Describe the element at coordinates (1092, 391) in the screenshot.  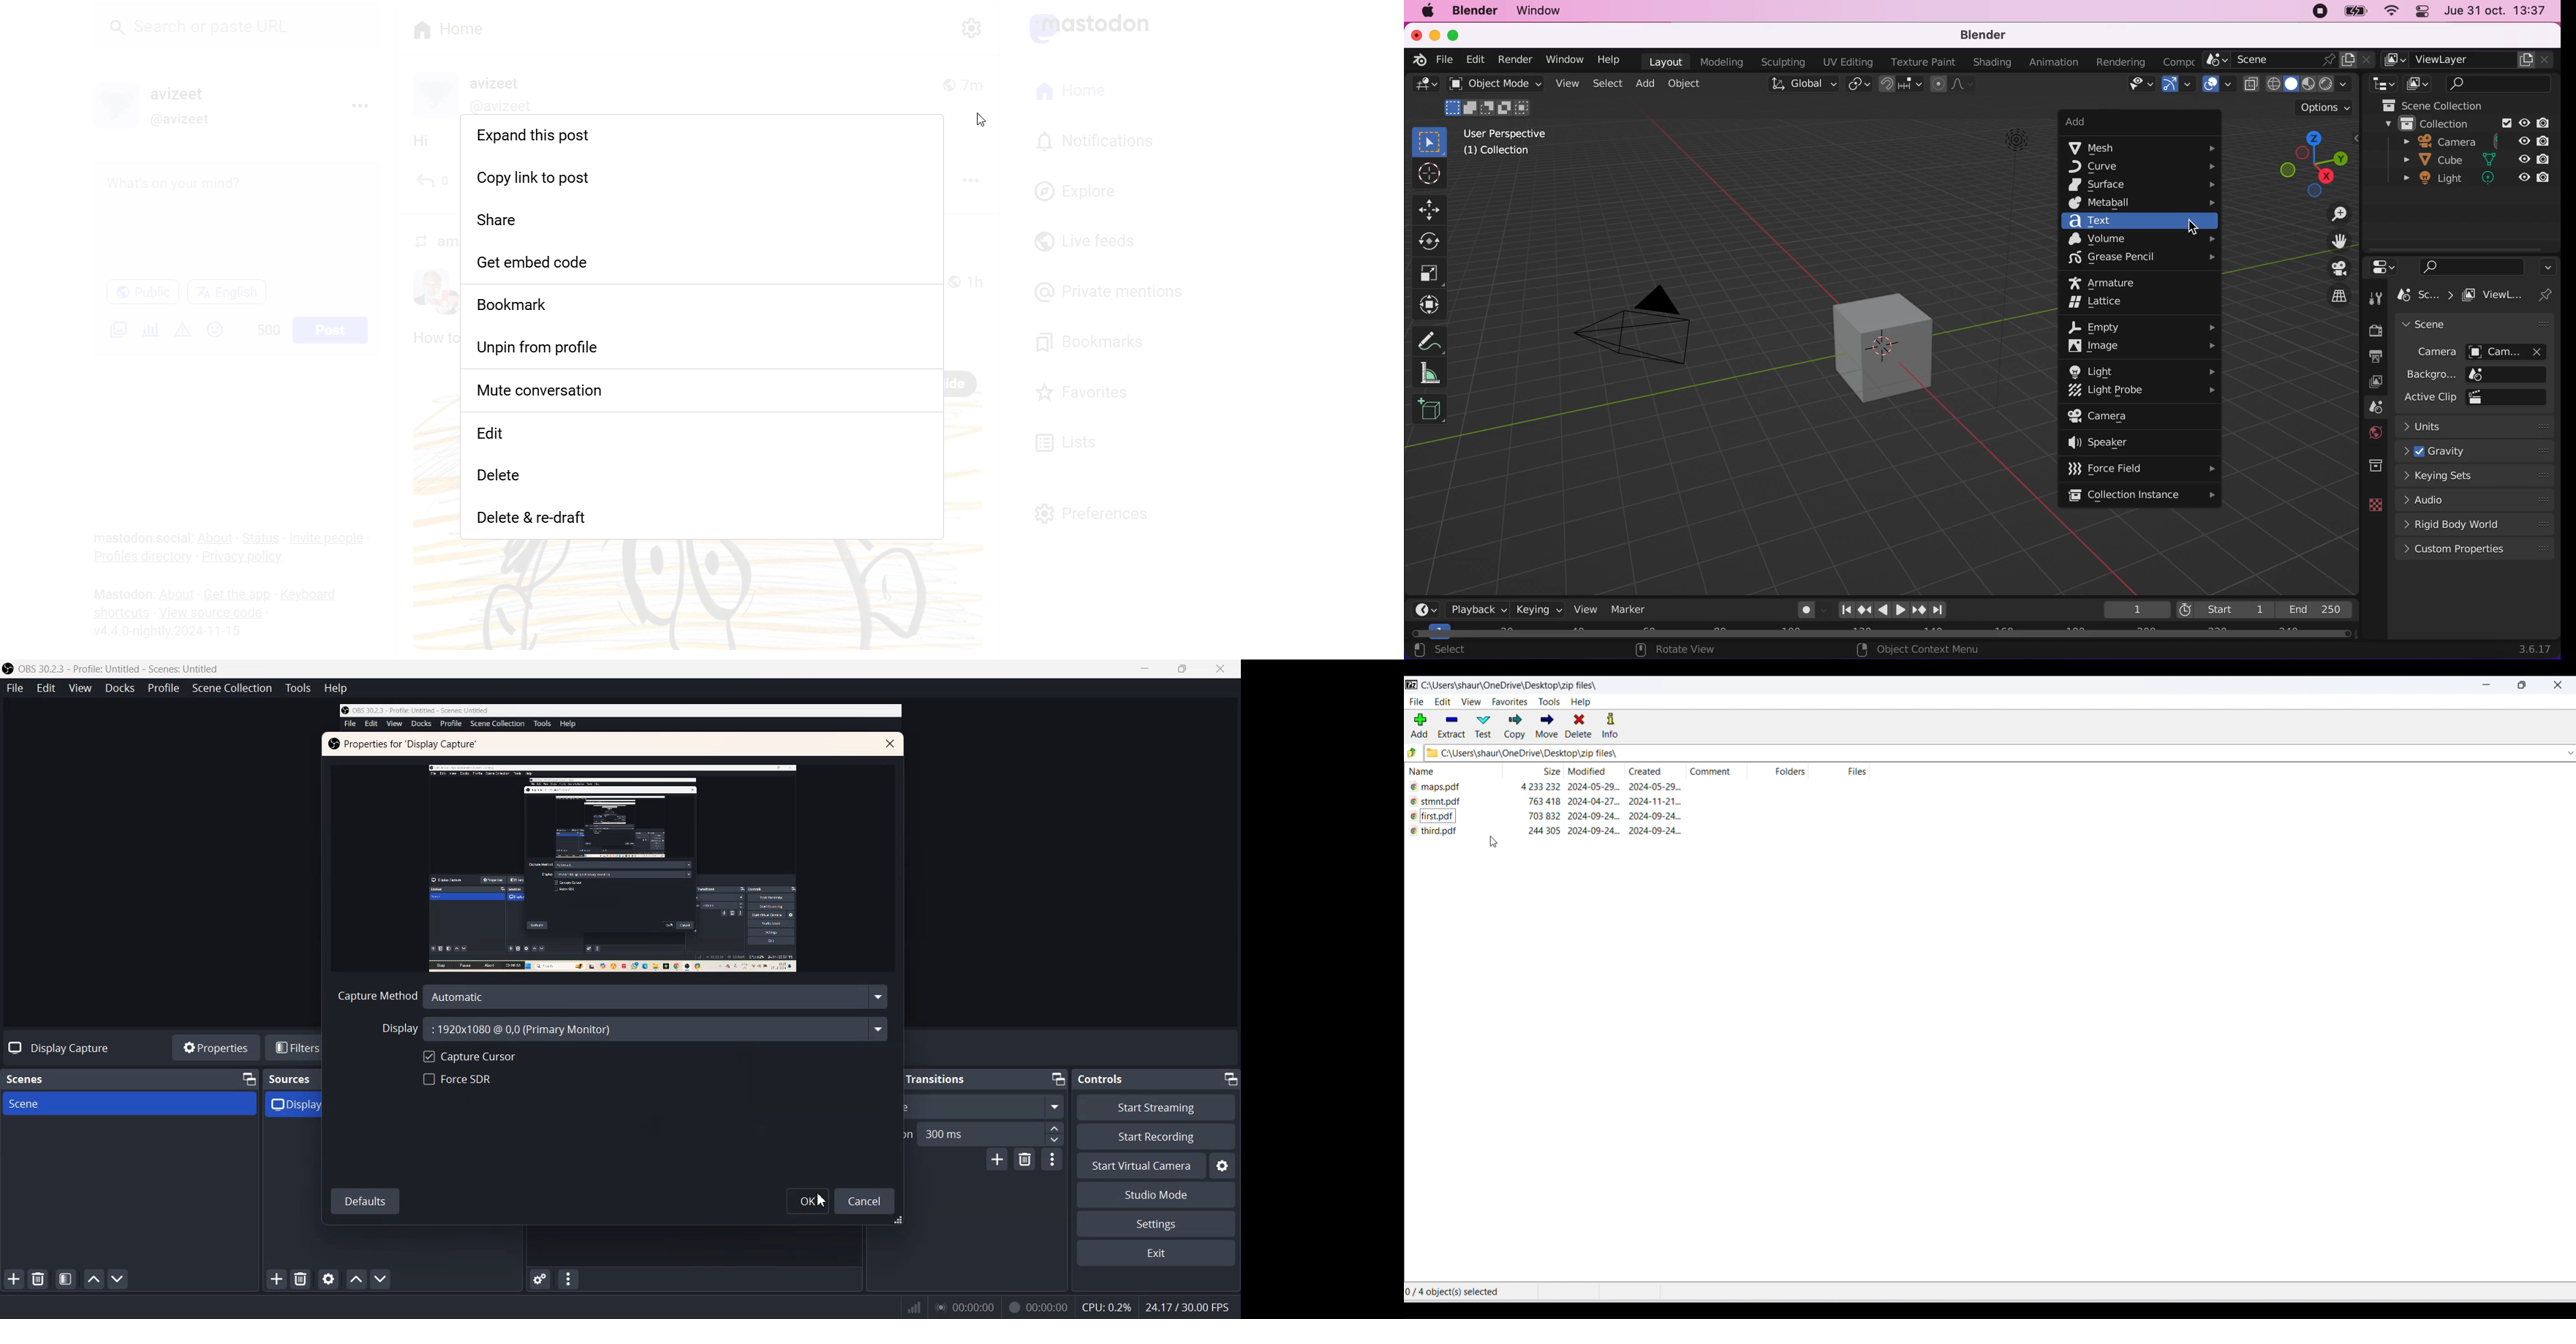
I see `Favorites` at that location.